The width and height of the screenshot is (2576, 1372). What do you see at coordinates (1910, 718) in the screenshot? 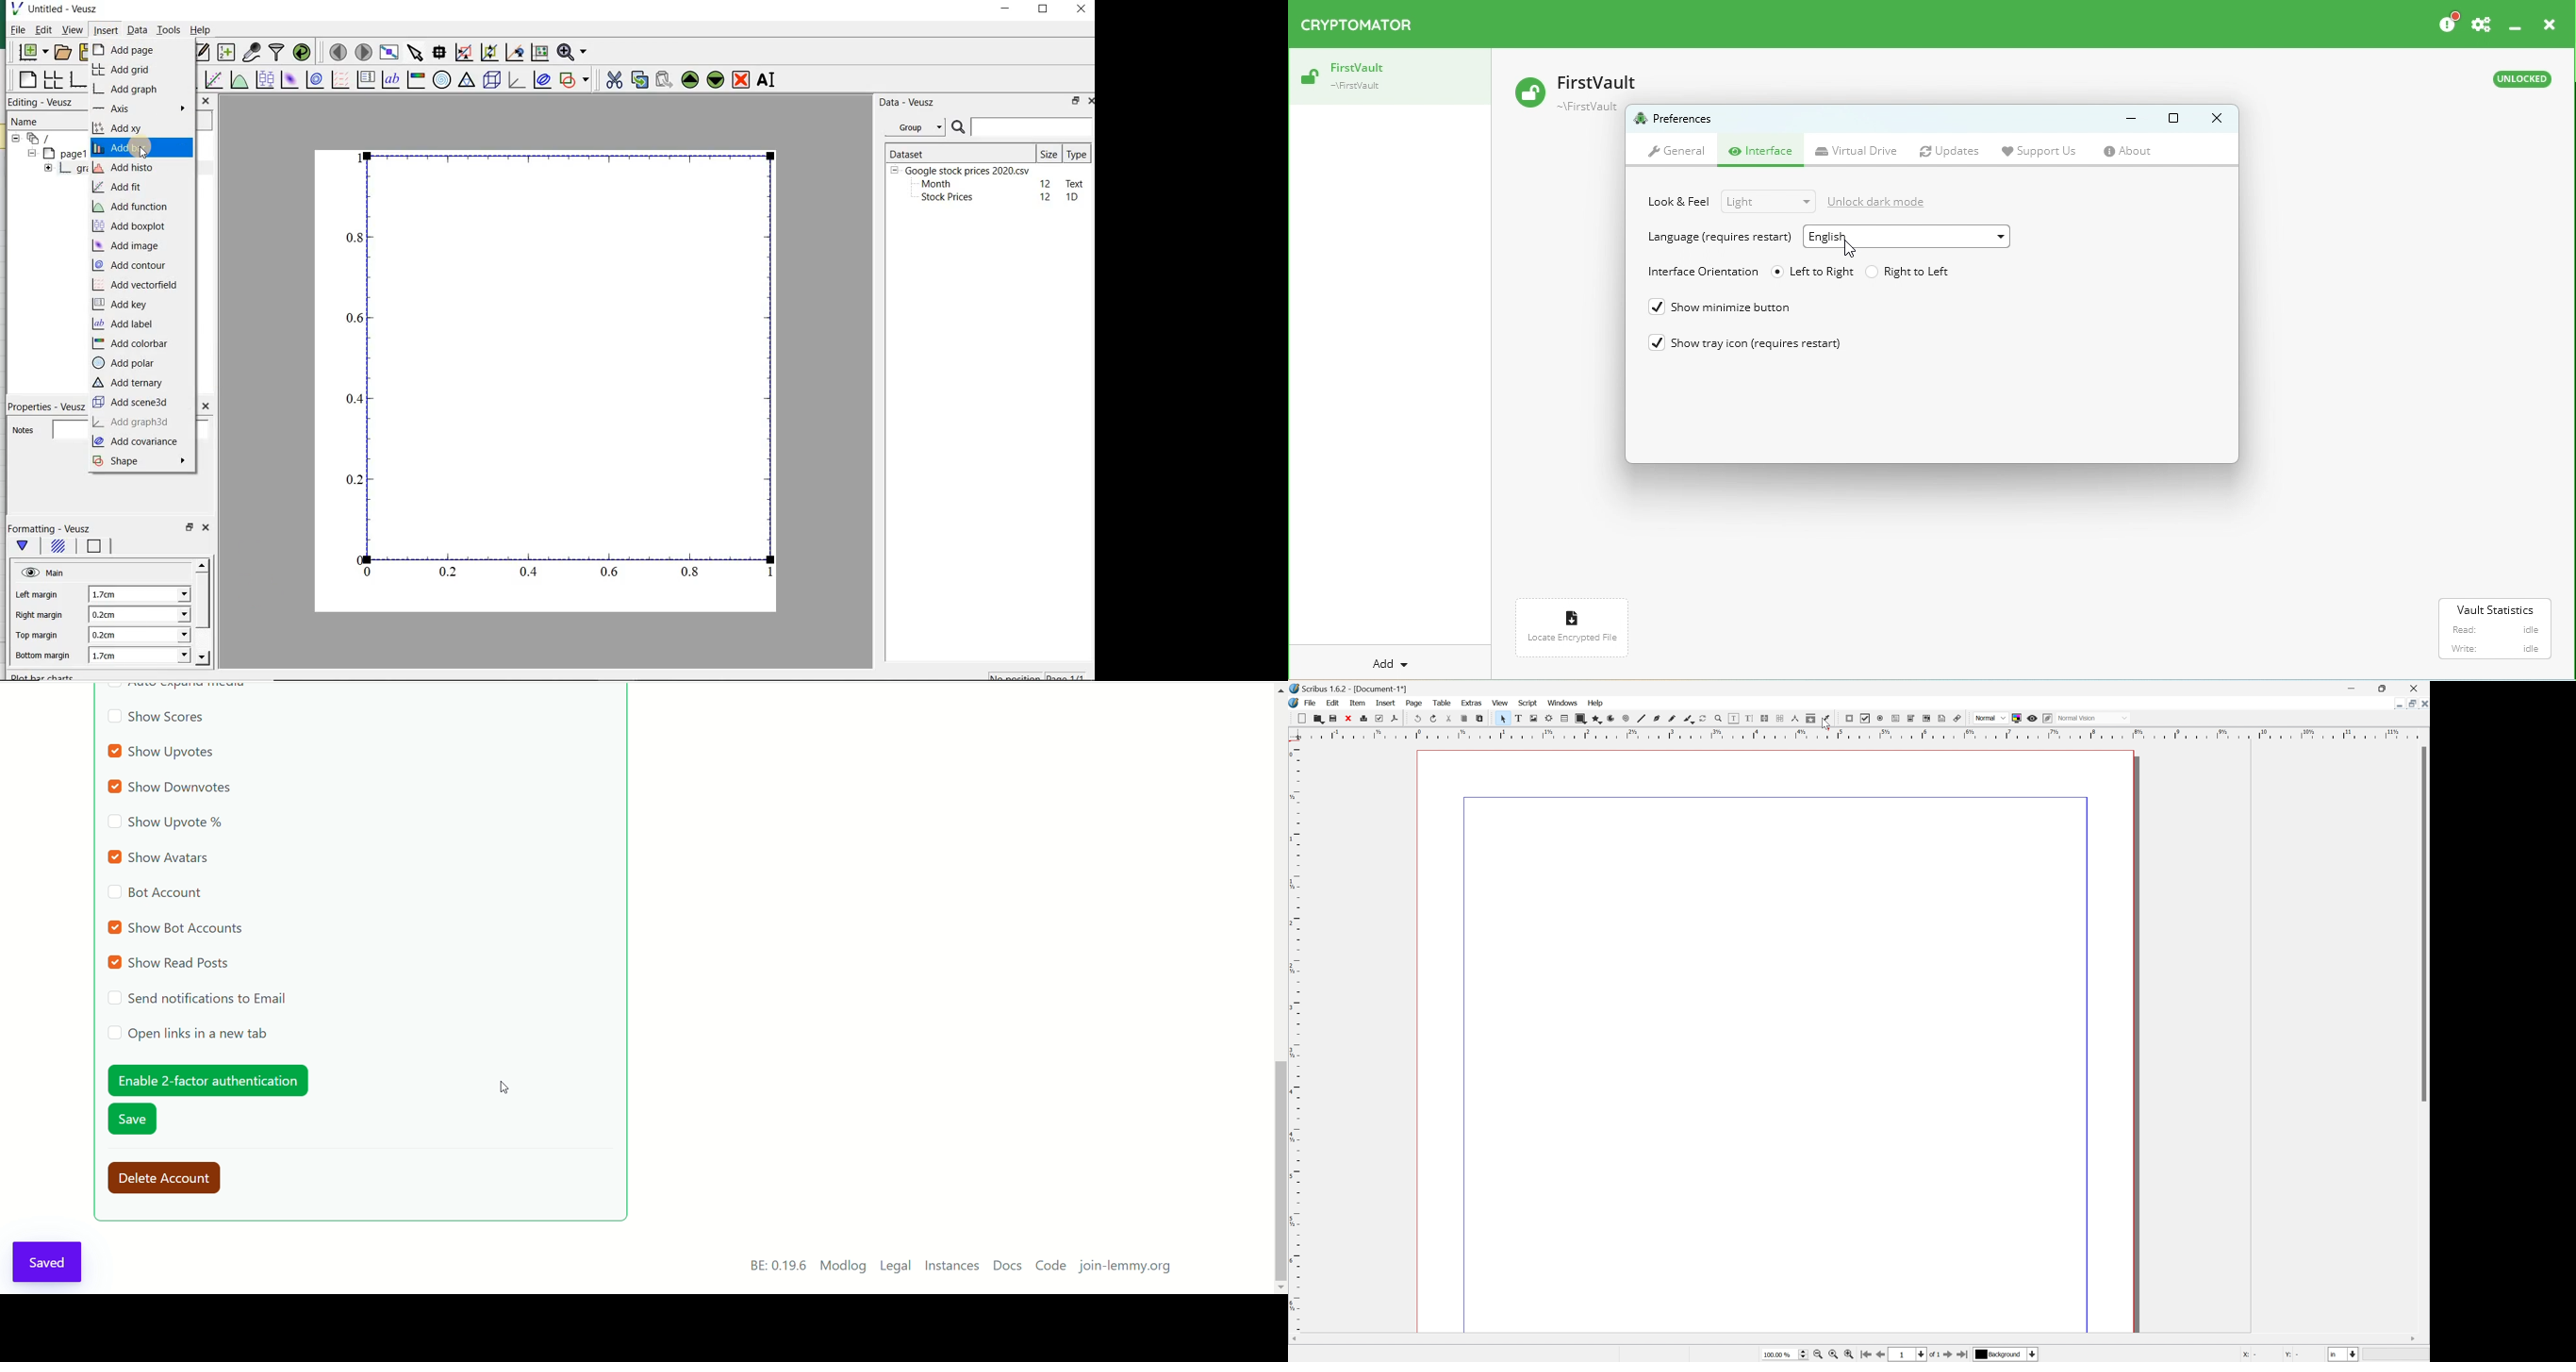
I see `PDF combo box` at bounding box center [1910, 718].